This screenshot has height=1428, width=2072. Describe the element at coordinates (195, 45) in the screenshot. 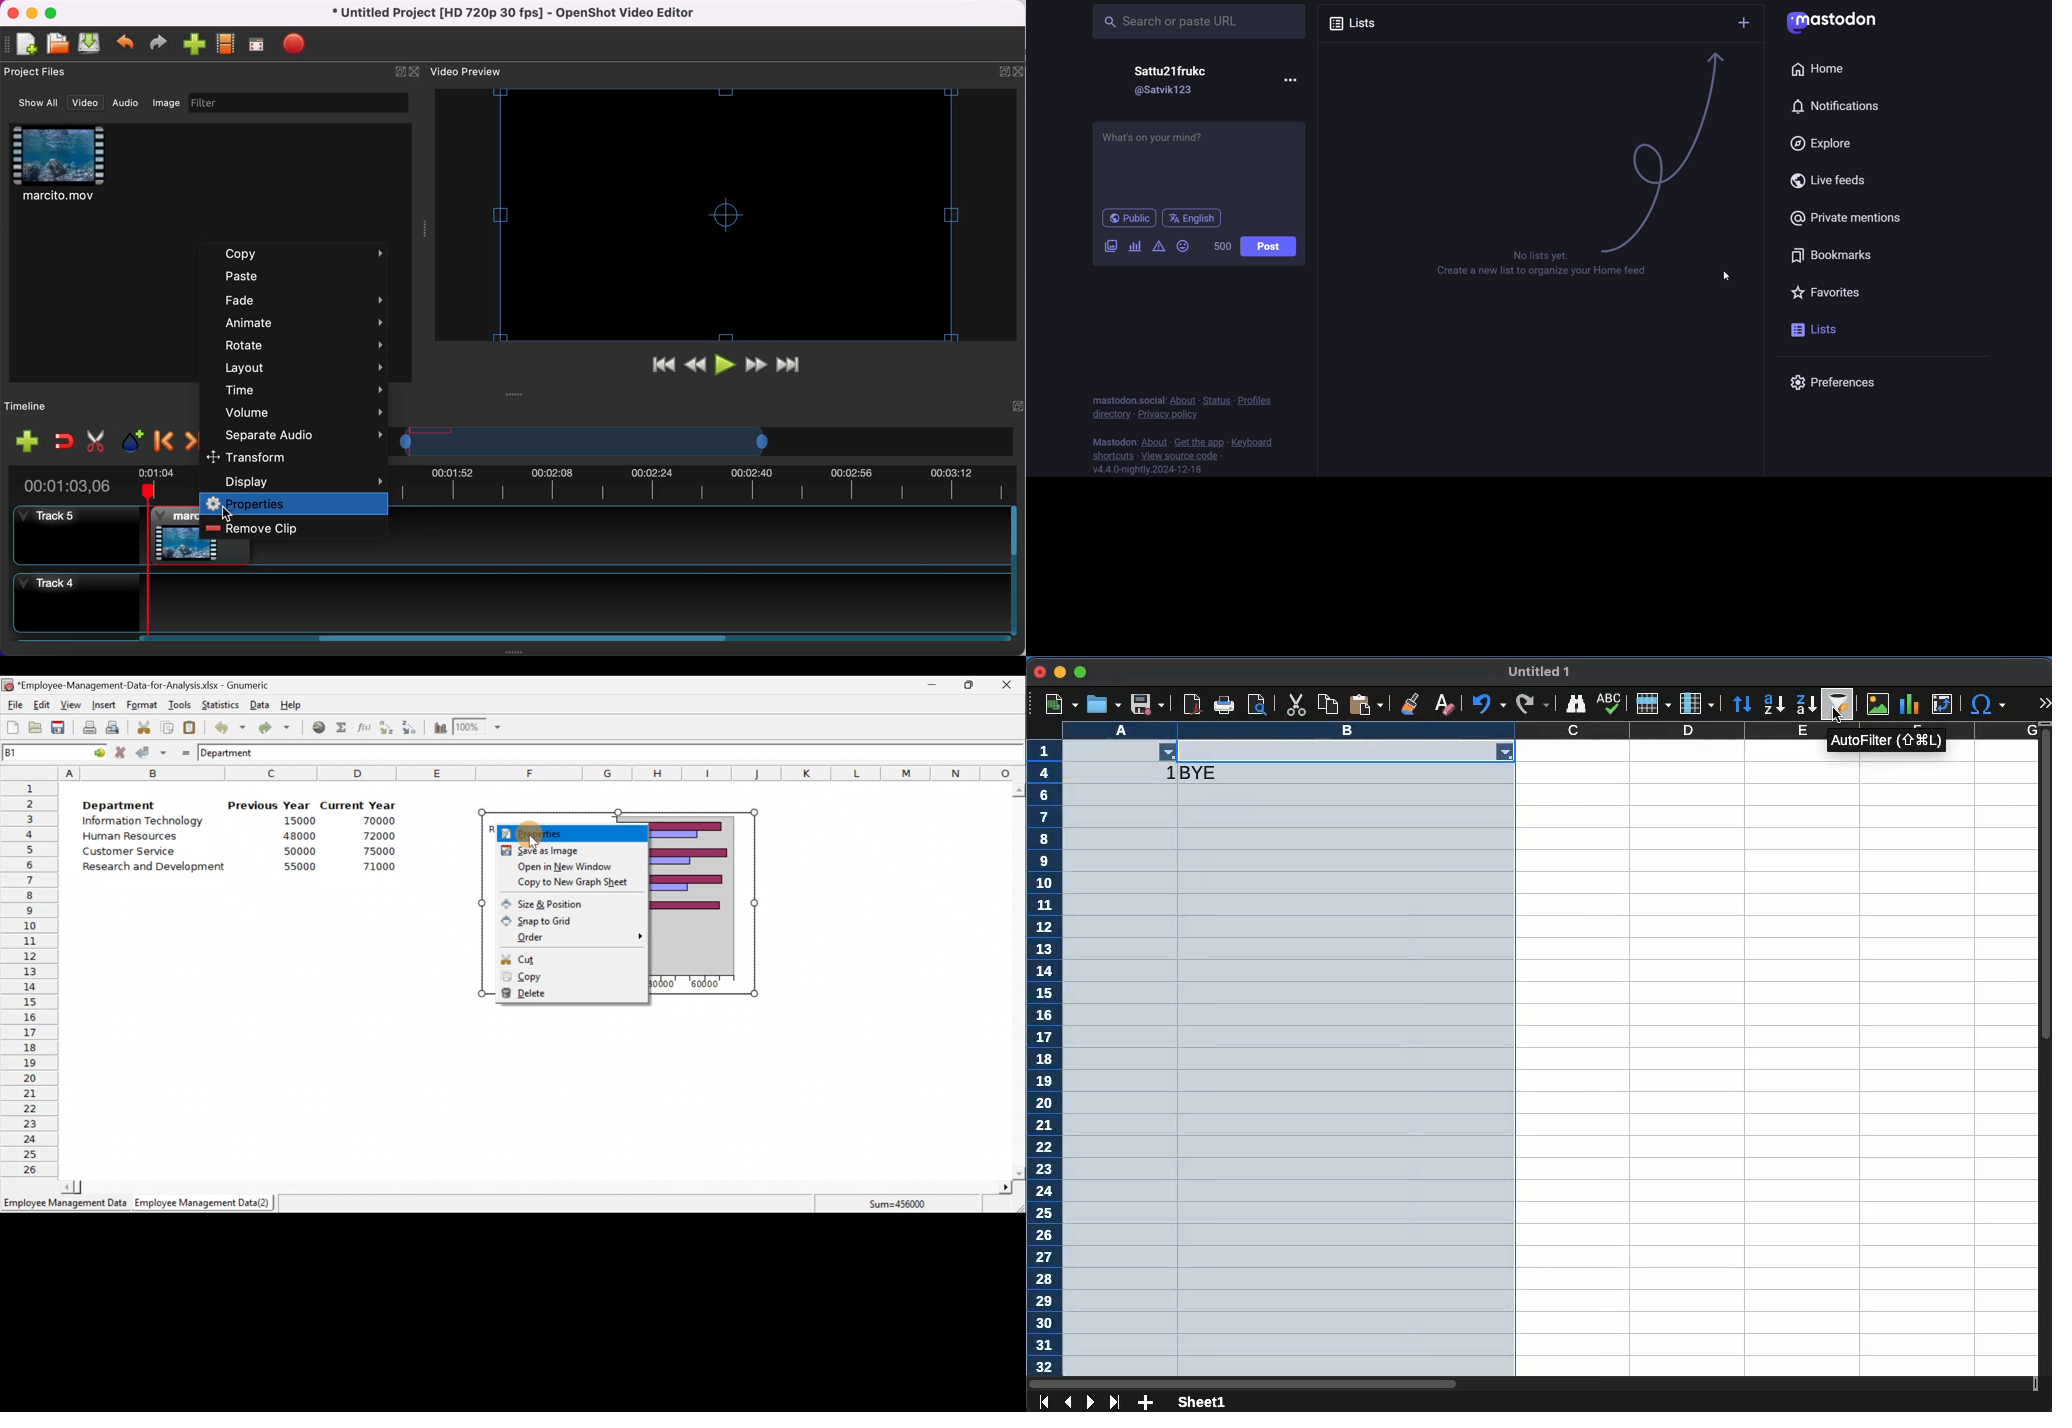

I see `import file` at that location.